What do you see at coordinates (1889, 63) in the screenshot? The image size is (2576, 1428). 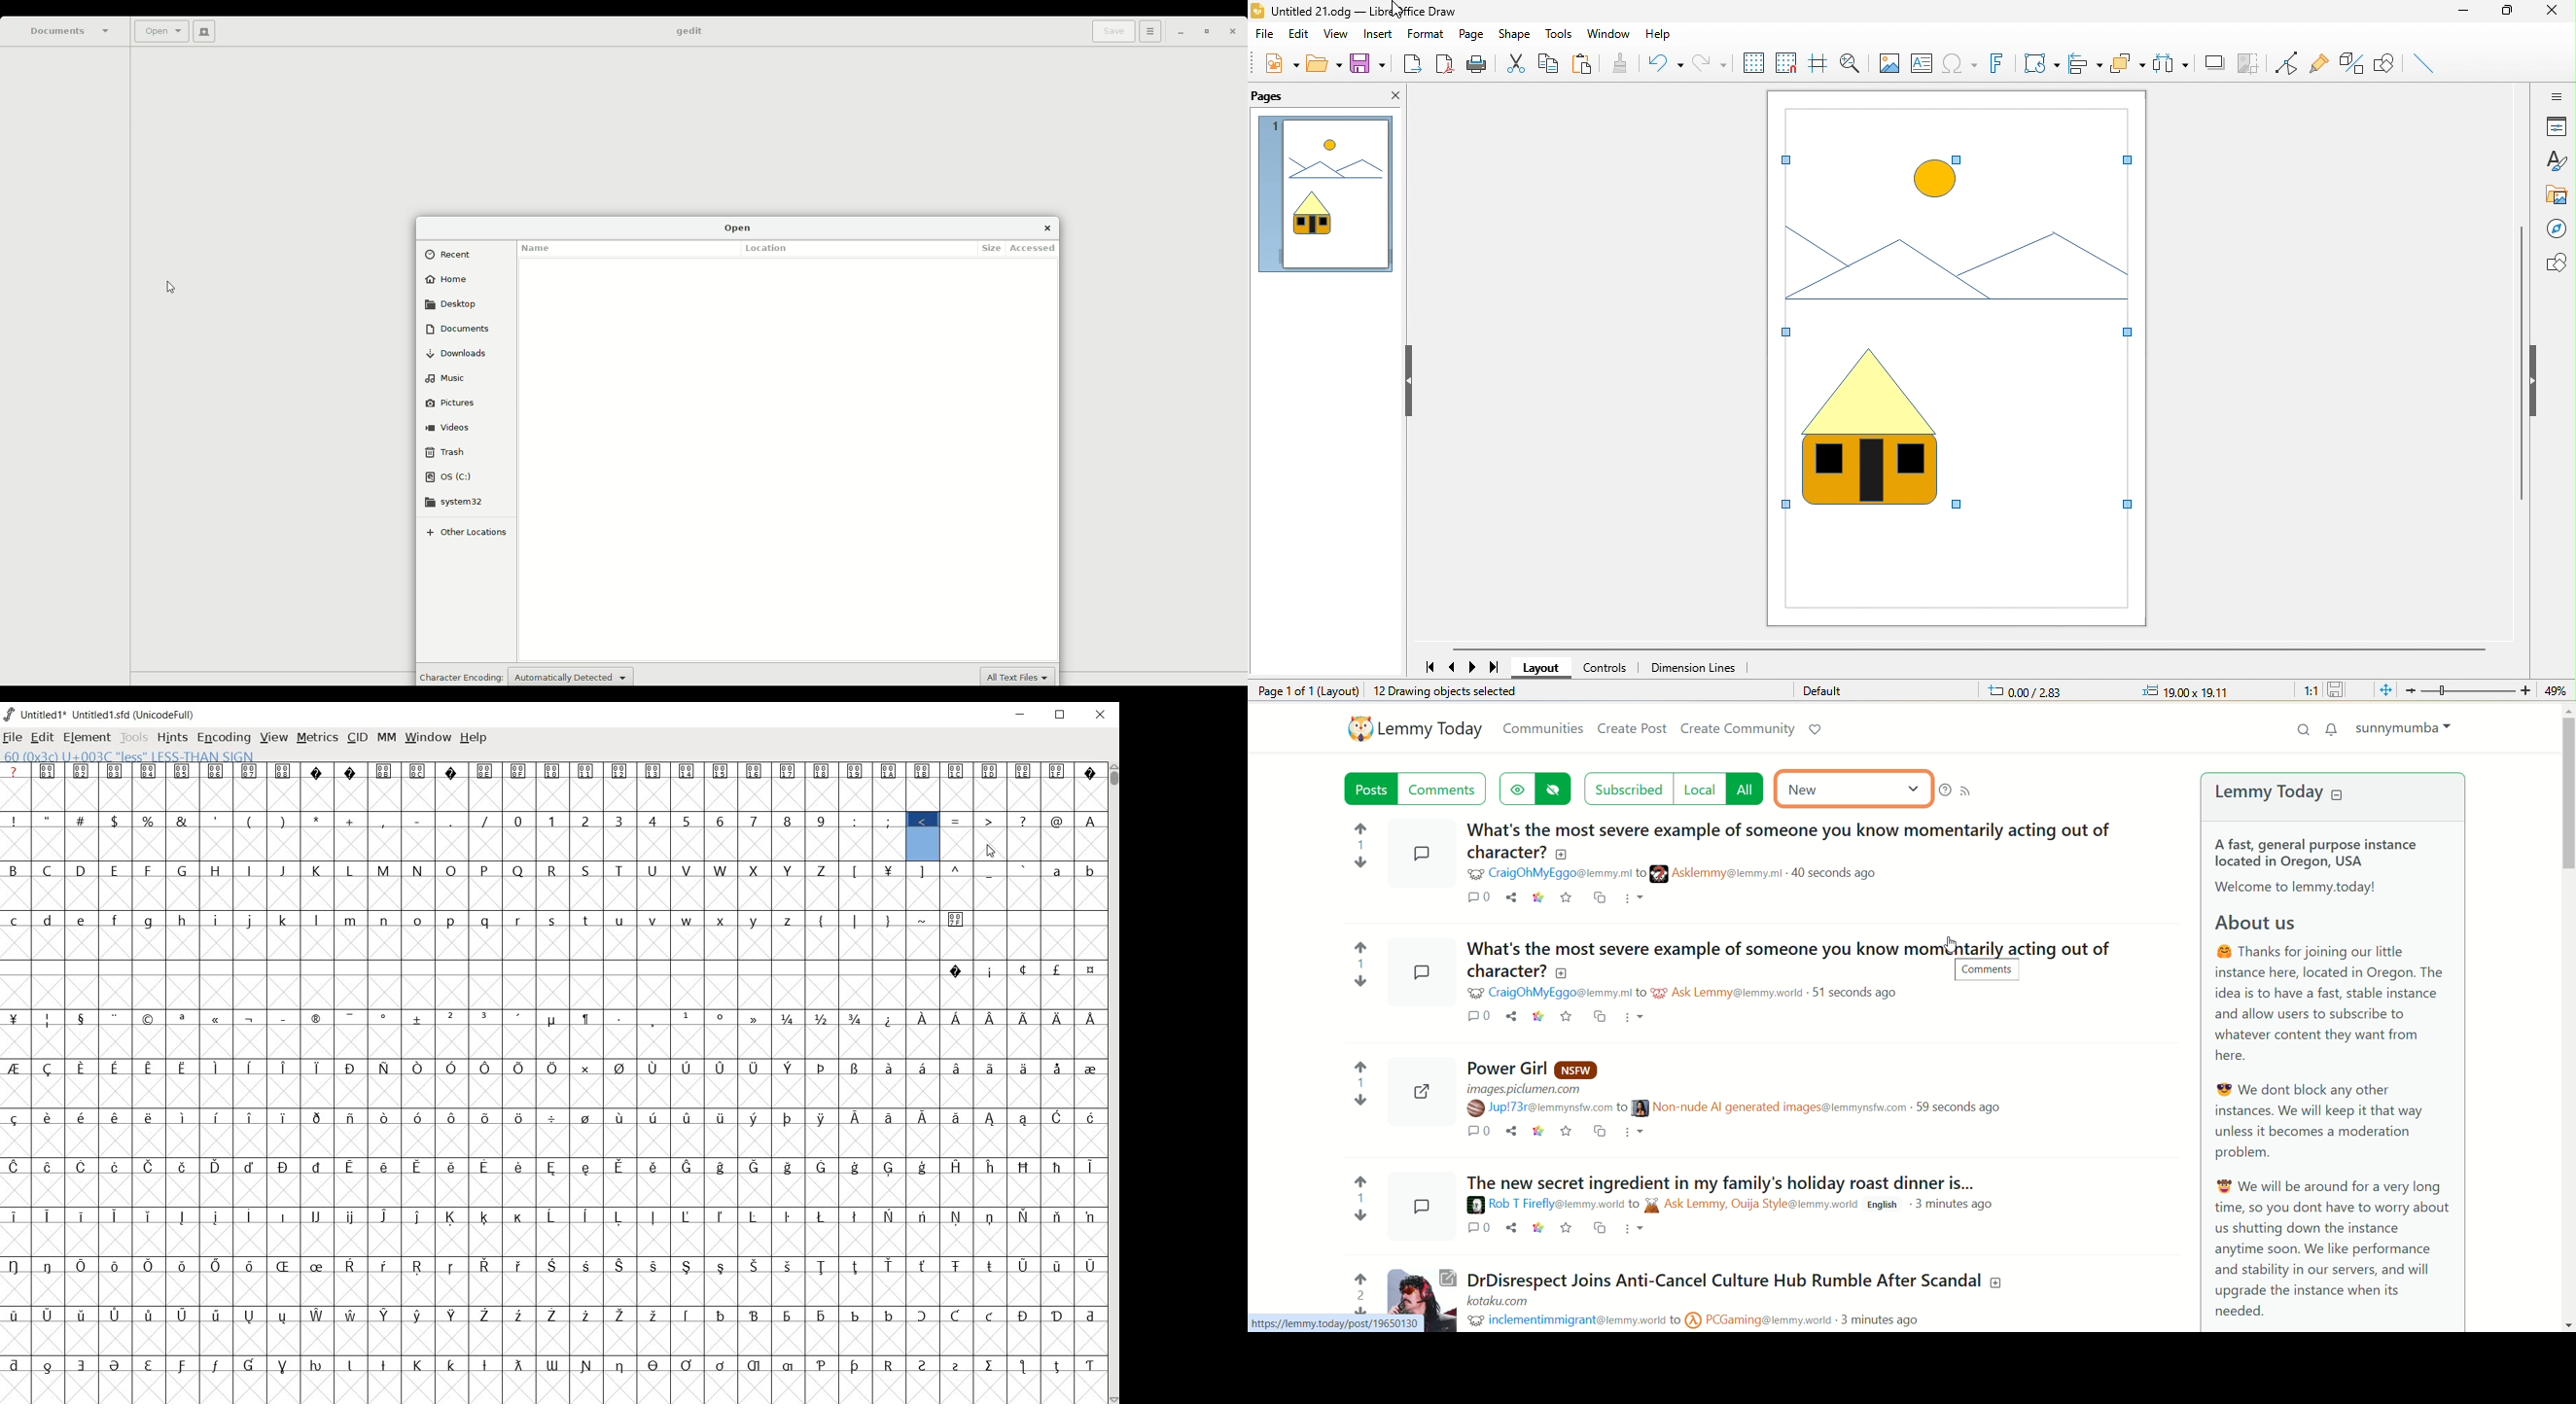 I see `image` at bounding box center [1889, 63].